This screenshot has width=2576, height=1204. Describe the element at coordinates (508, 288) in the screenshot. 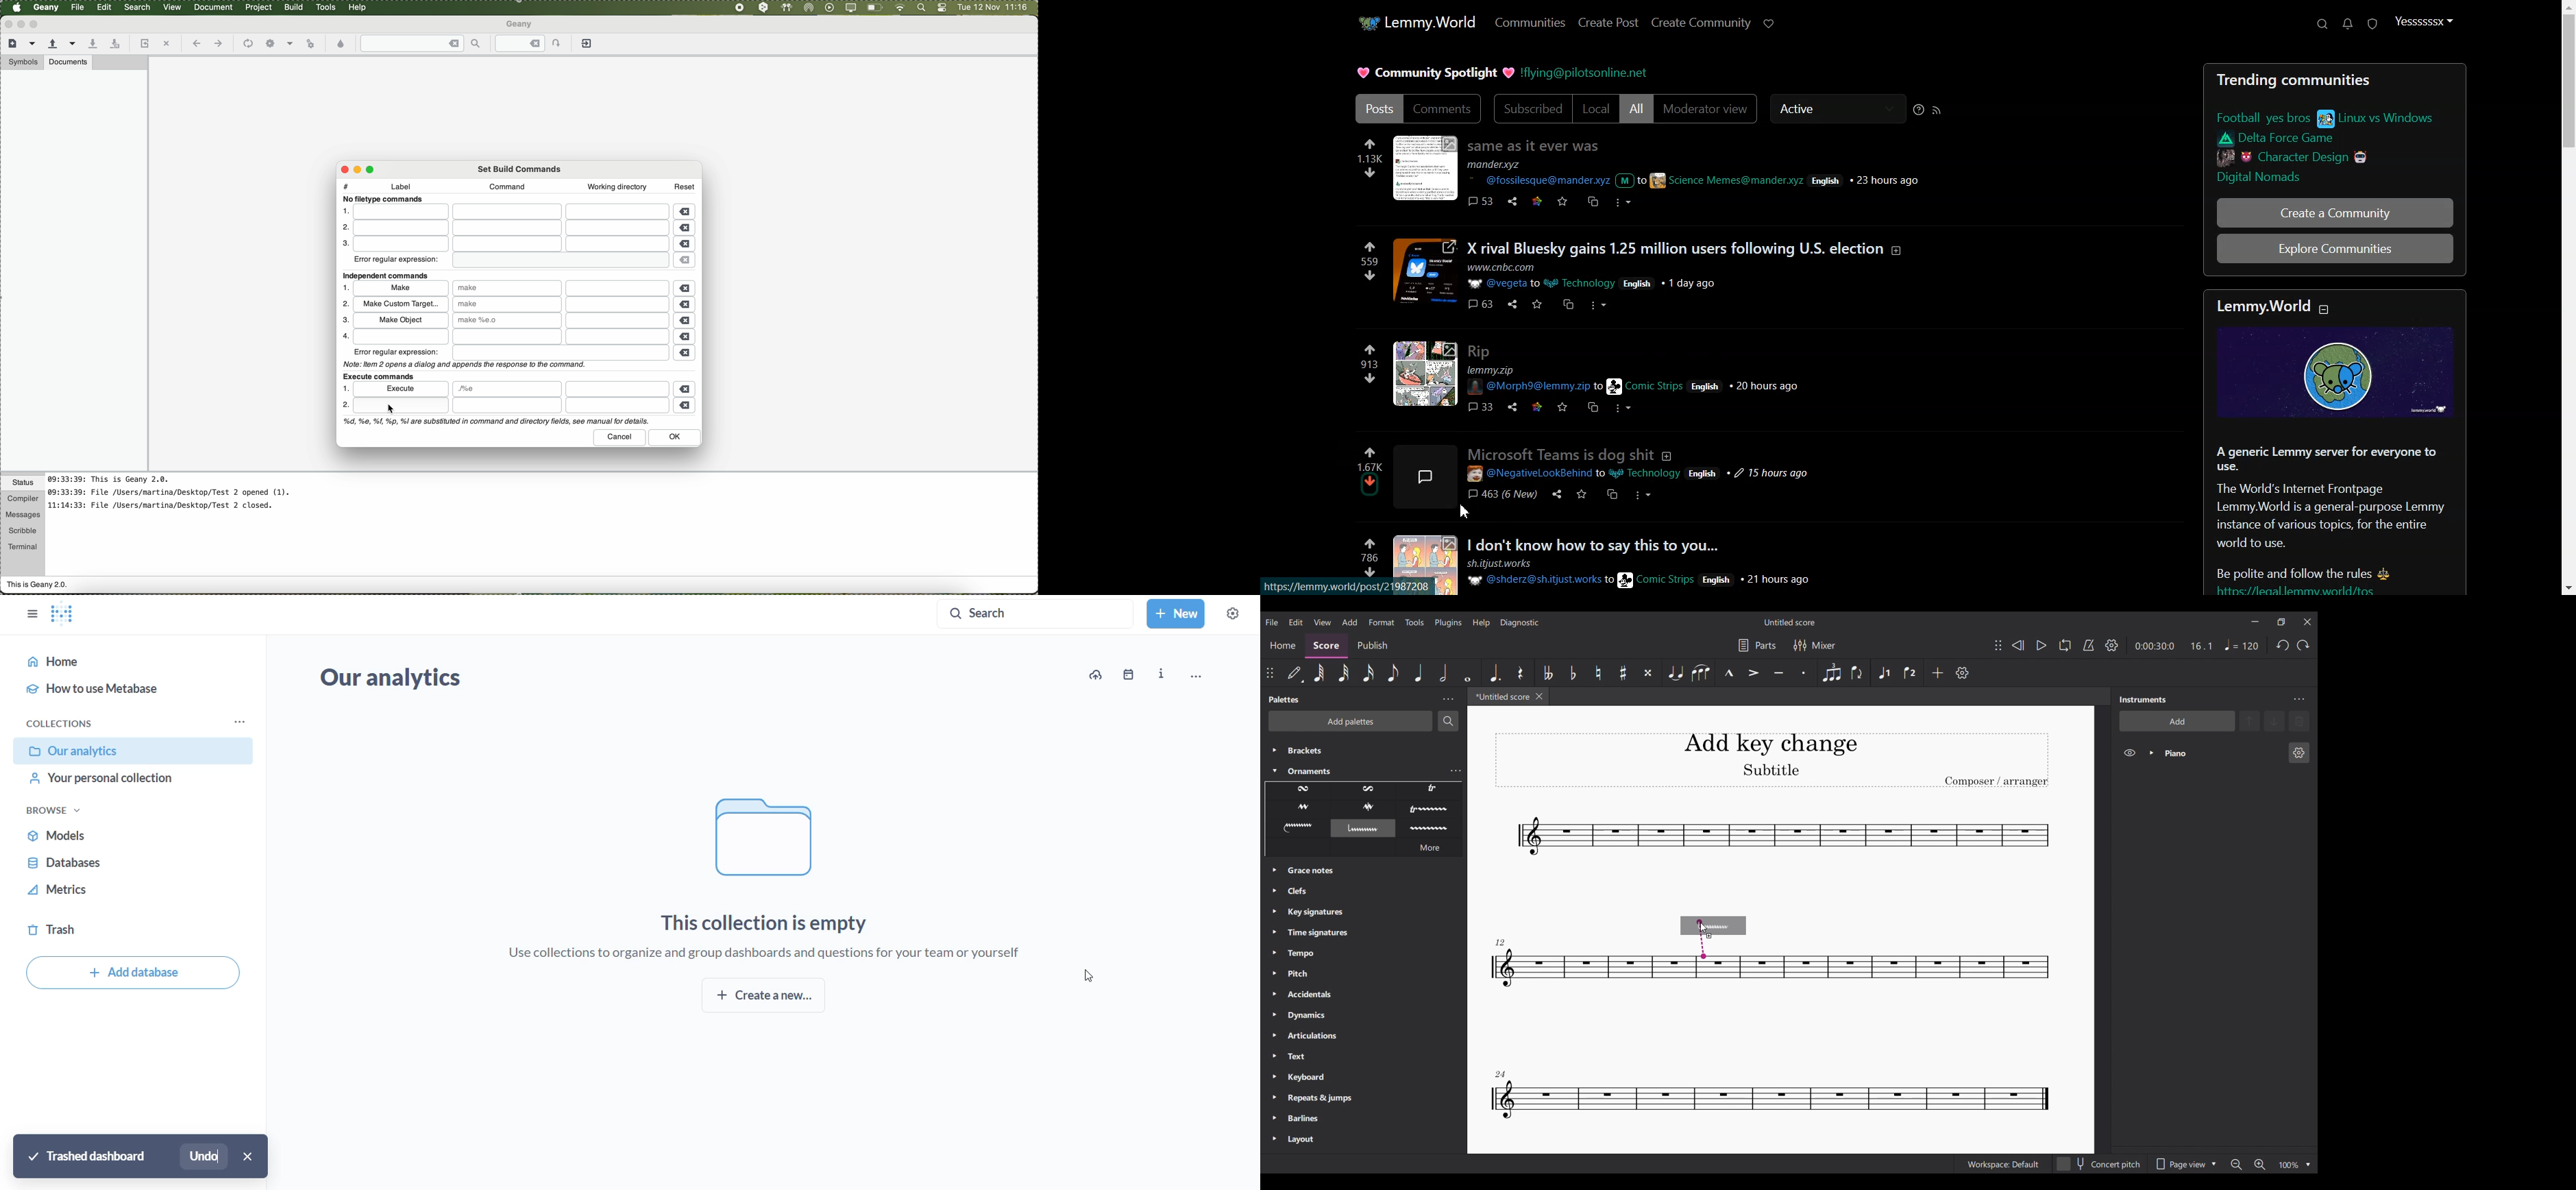

I see `make` at that location.